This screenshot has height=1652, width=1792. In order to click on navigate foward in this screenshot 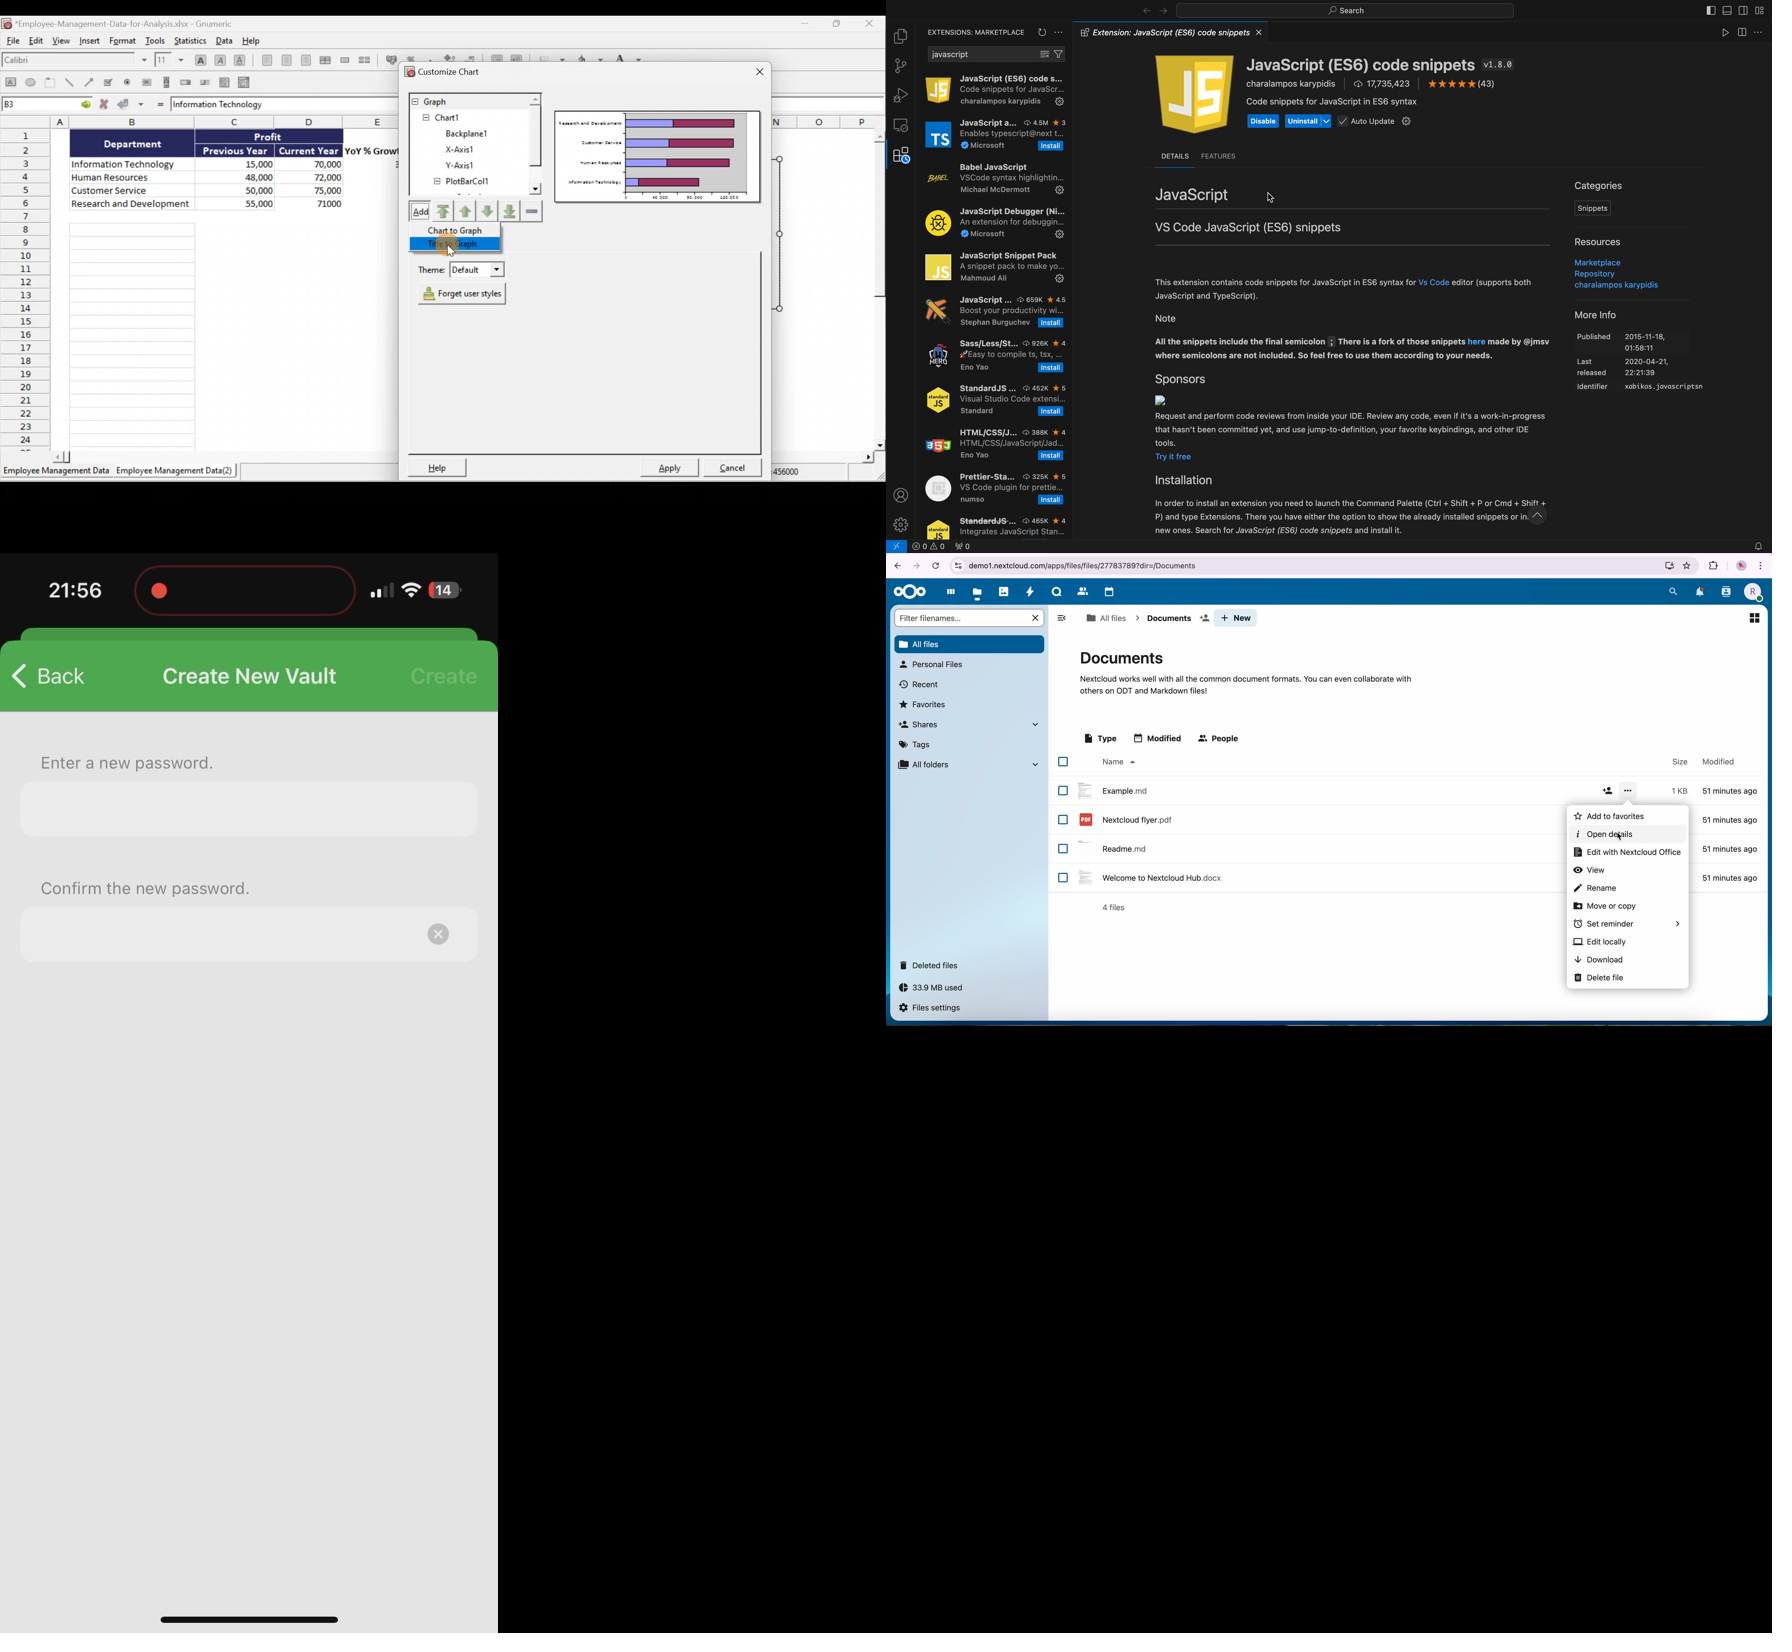, I will do `click(1162, 11)`.